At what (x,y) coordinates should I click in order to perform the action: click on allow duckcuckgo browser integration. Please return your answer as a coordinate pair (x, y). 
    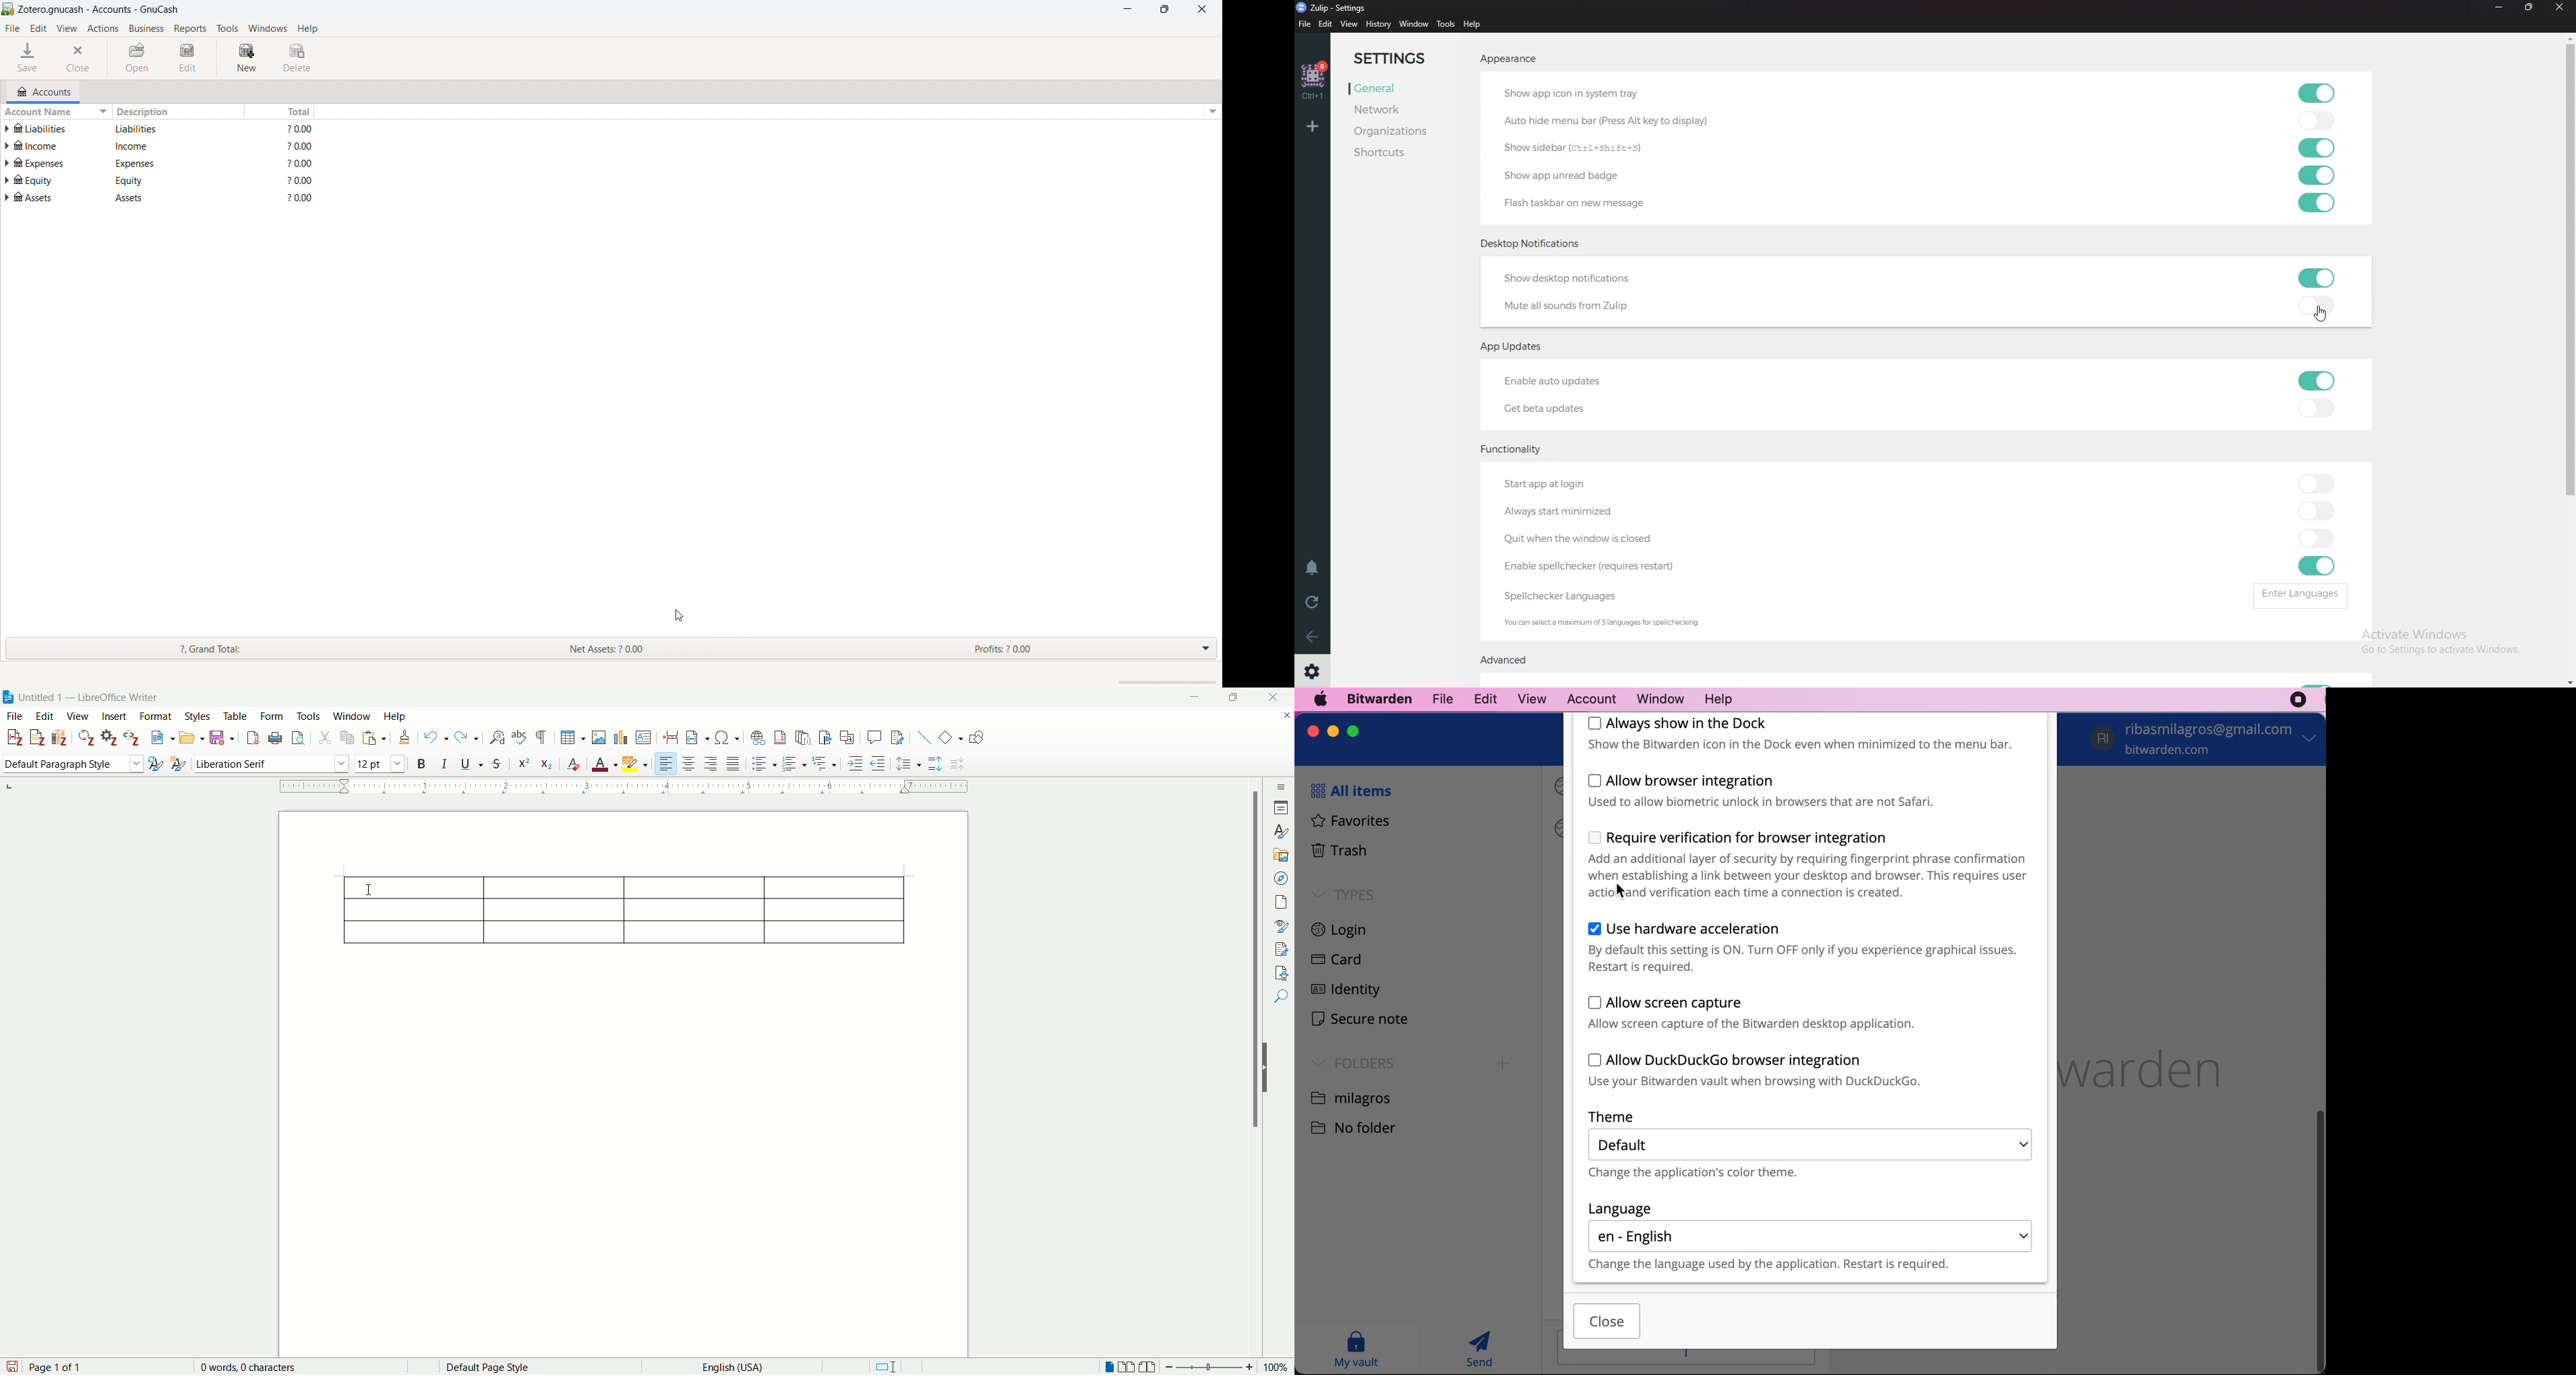
    Looking at the image, I should click on (1777, 1071).